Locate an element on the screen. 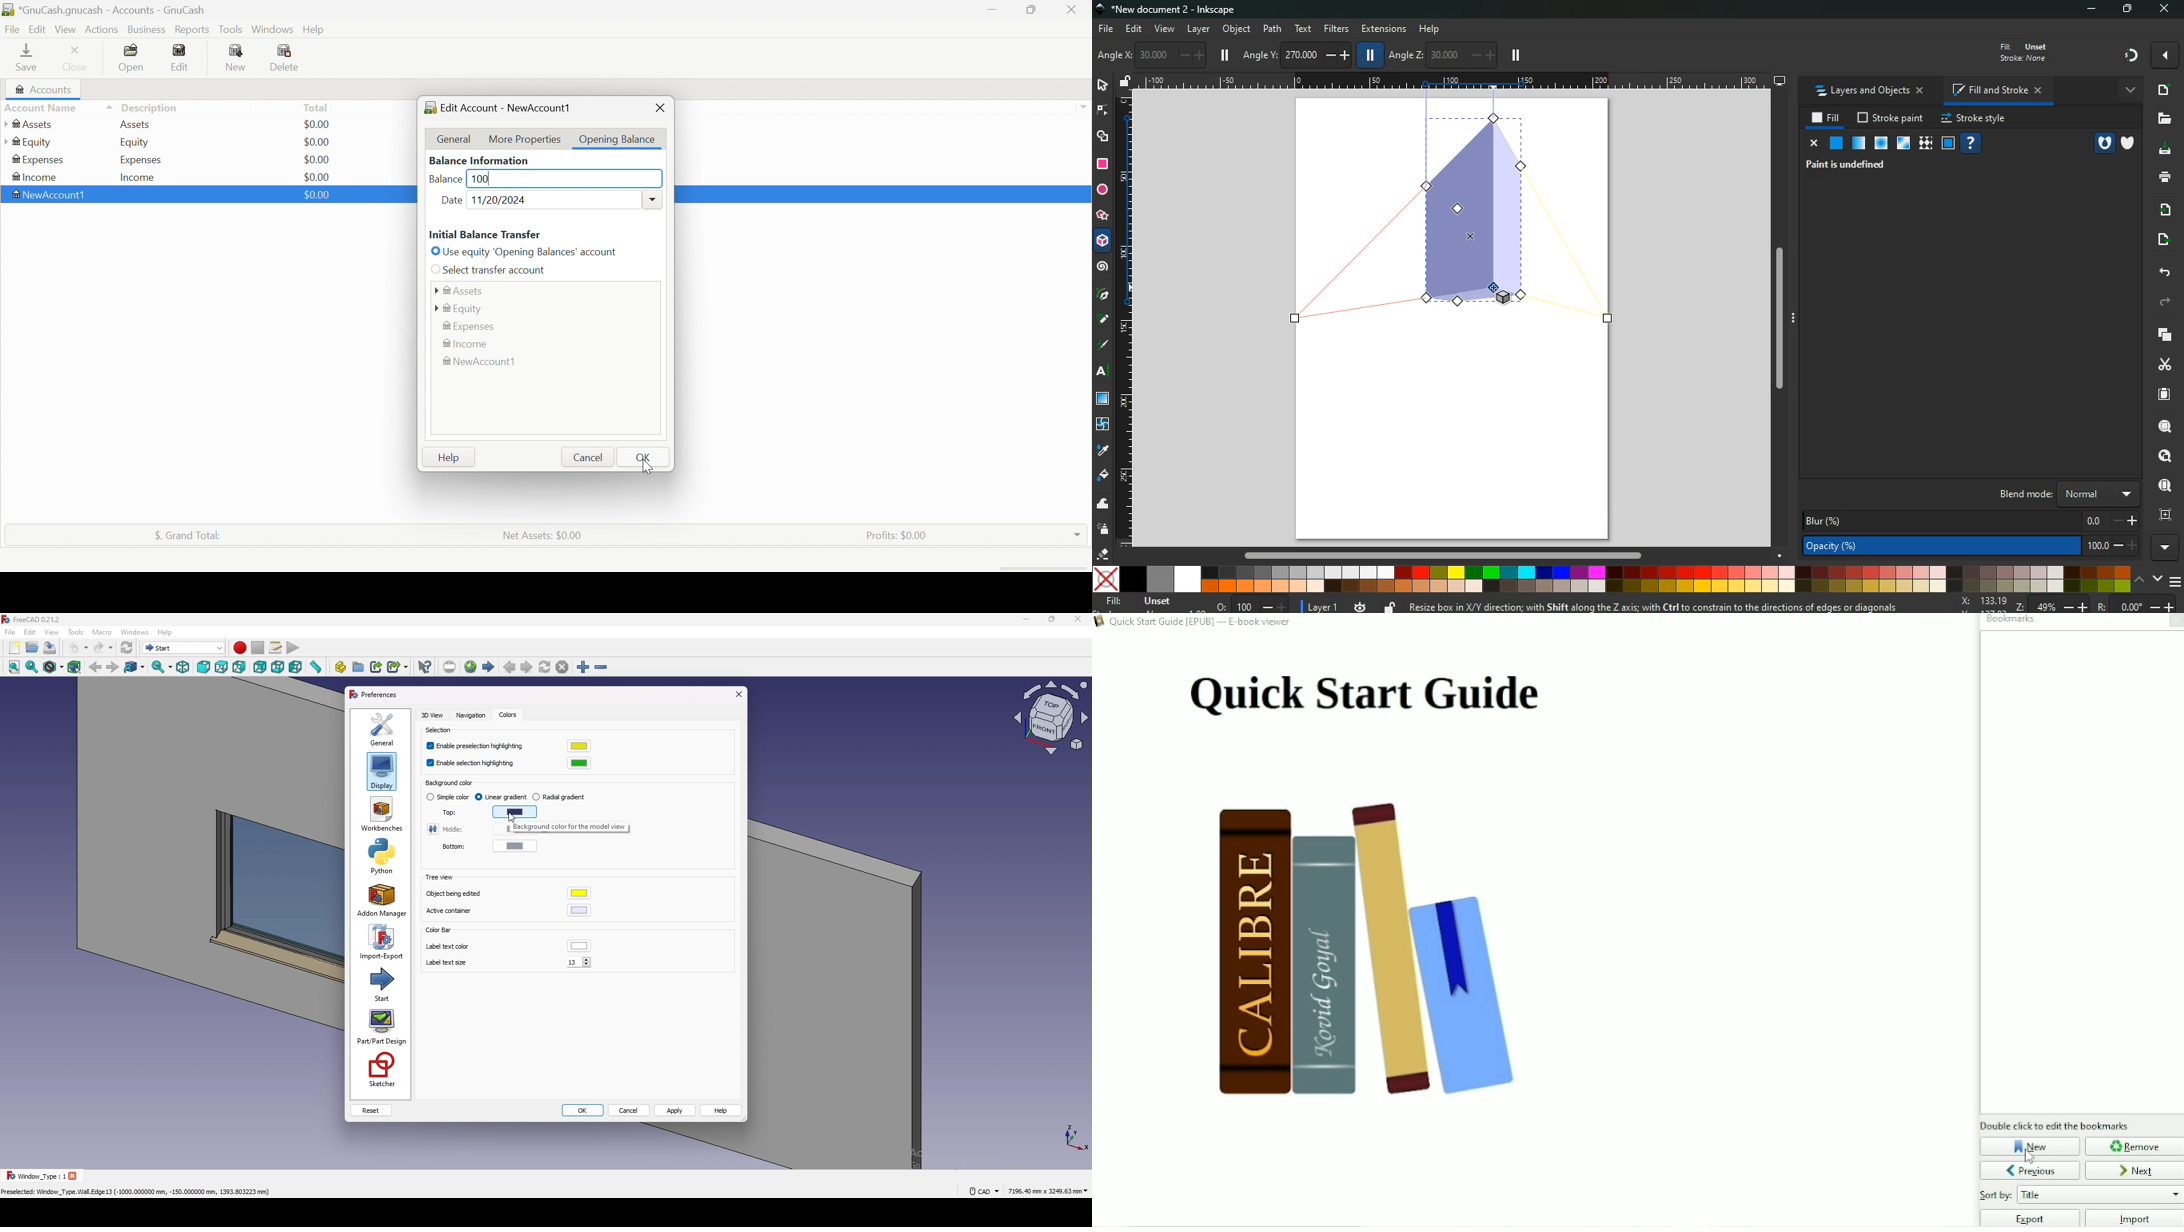  import export is located at coordinates (381, 942).